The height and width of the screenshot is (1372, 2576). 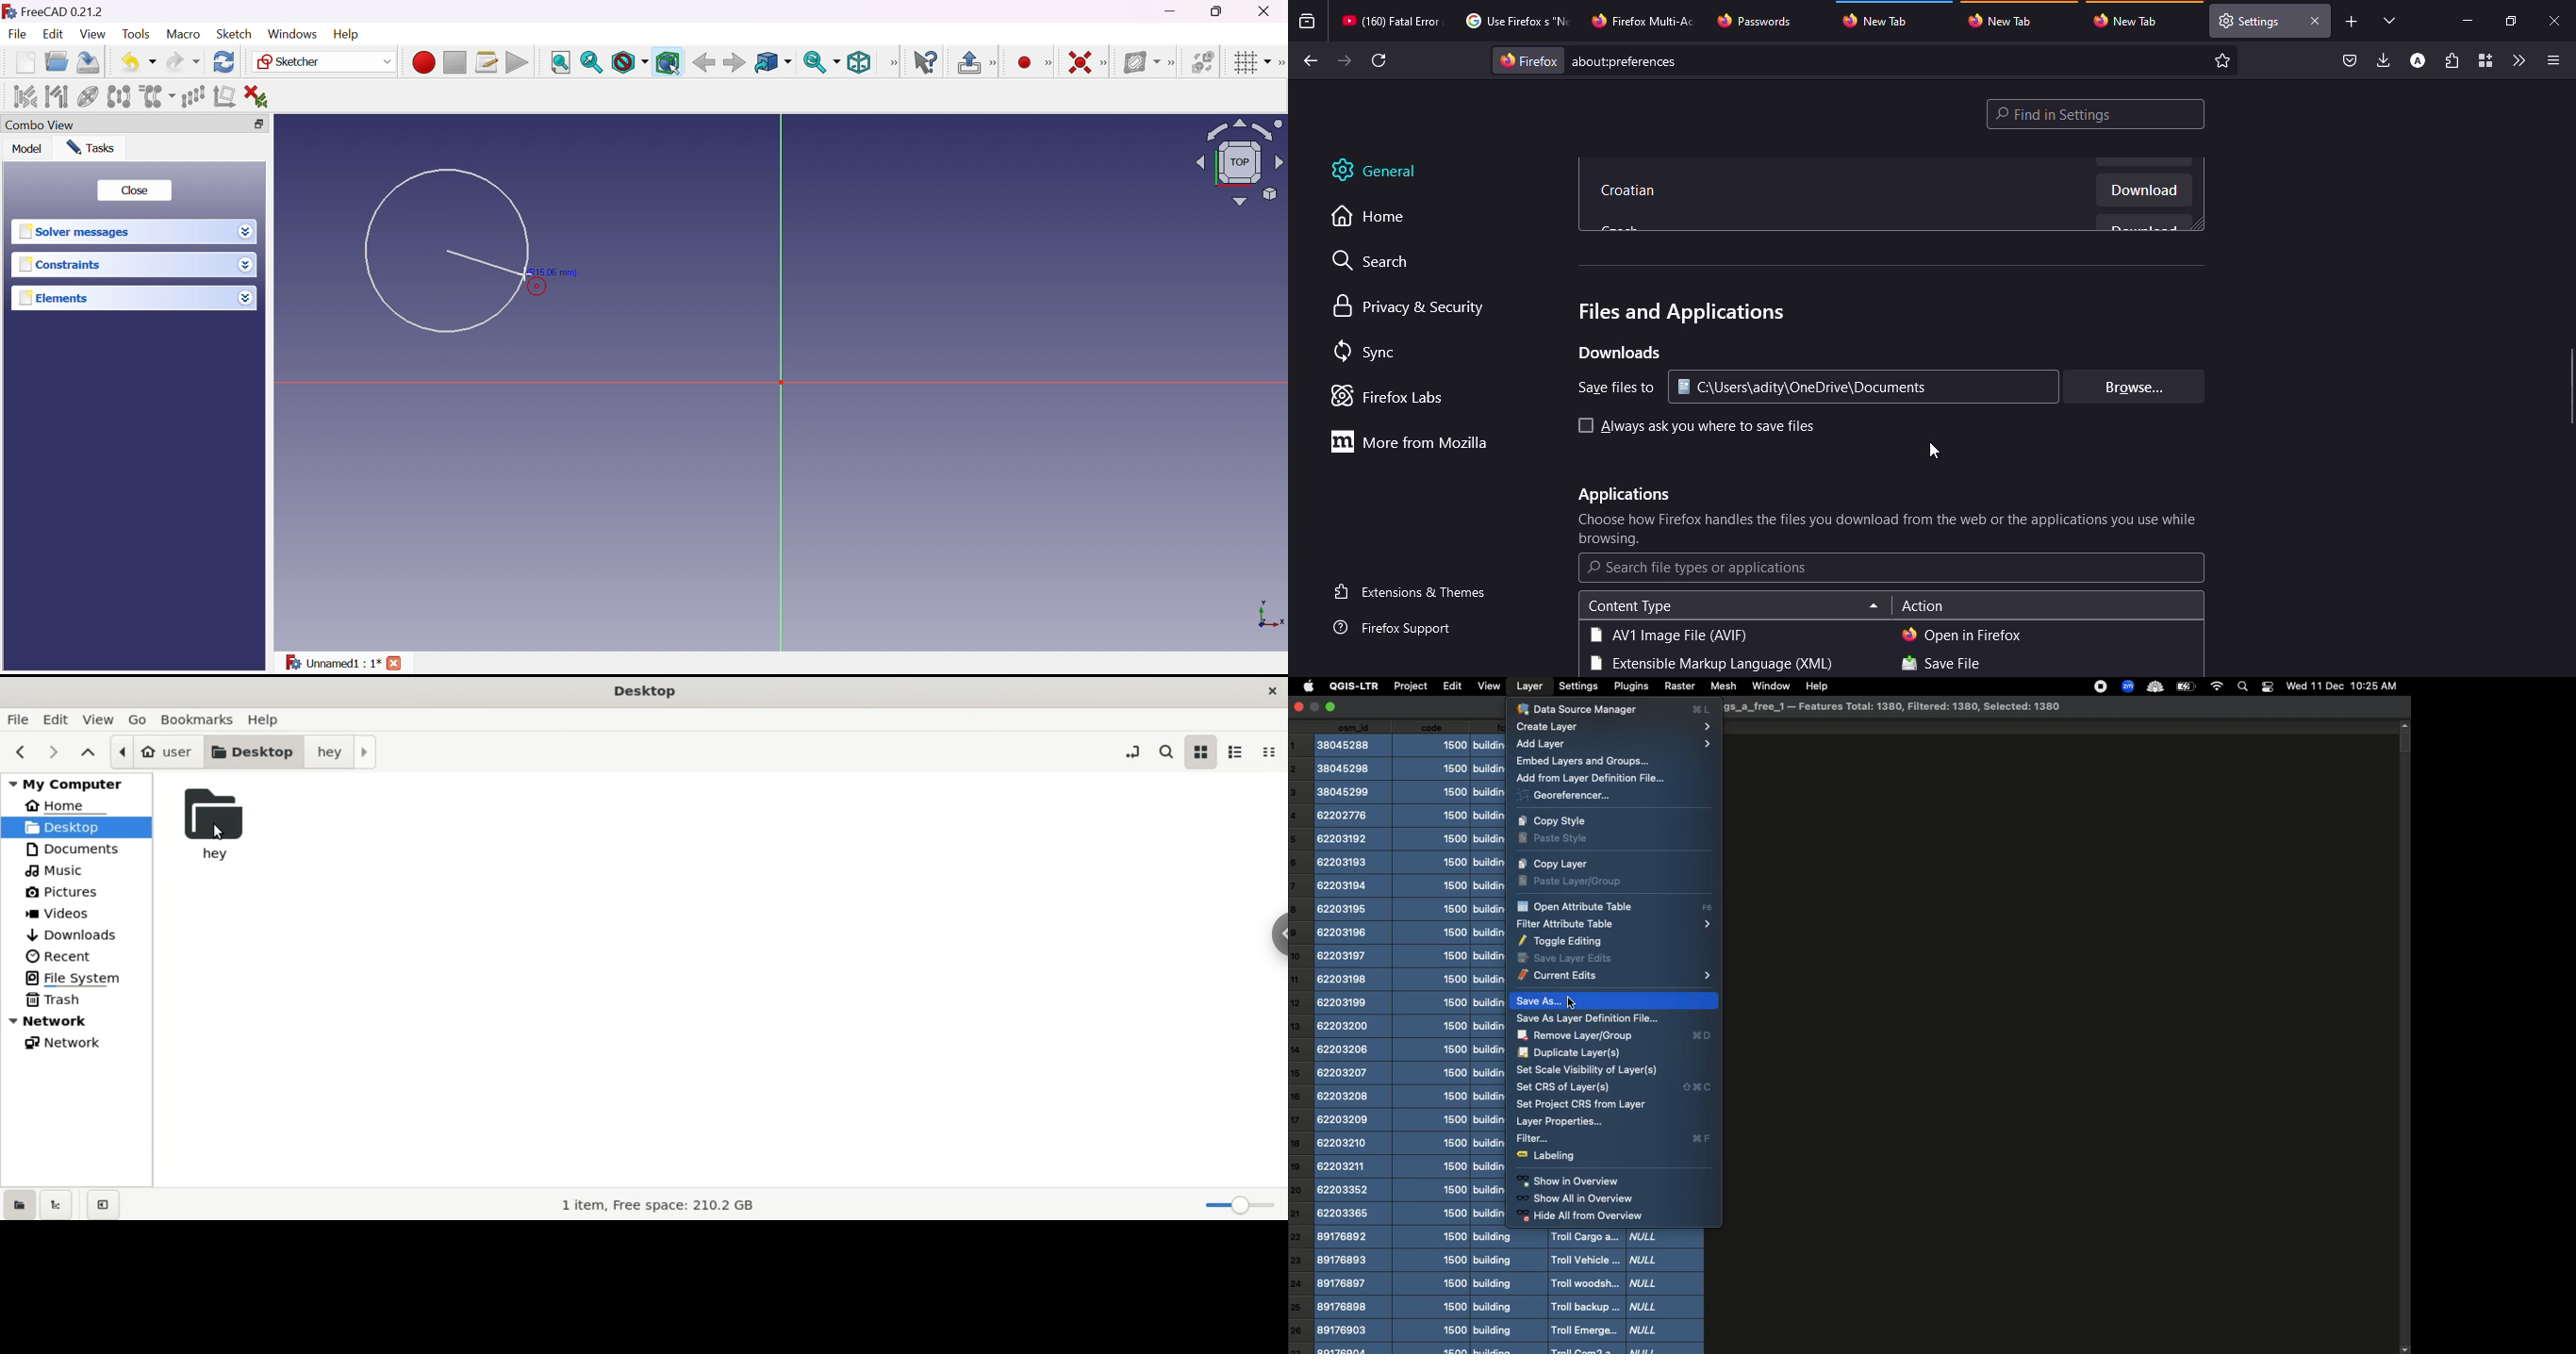 I want to click on refresh, so click(x=1380, y=60).